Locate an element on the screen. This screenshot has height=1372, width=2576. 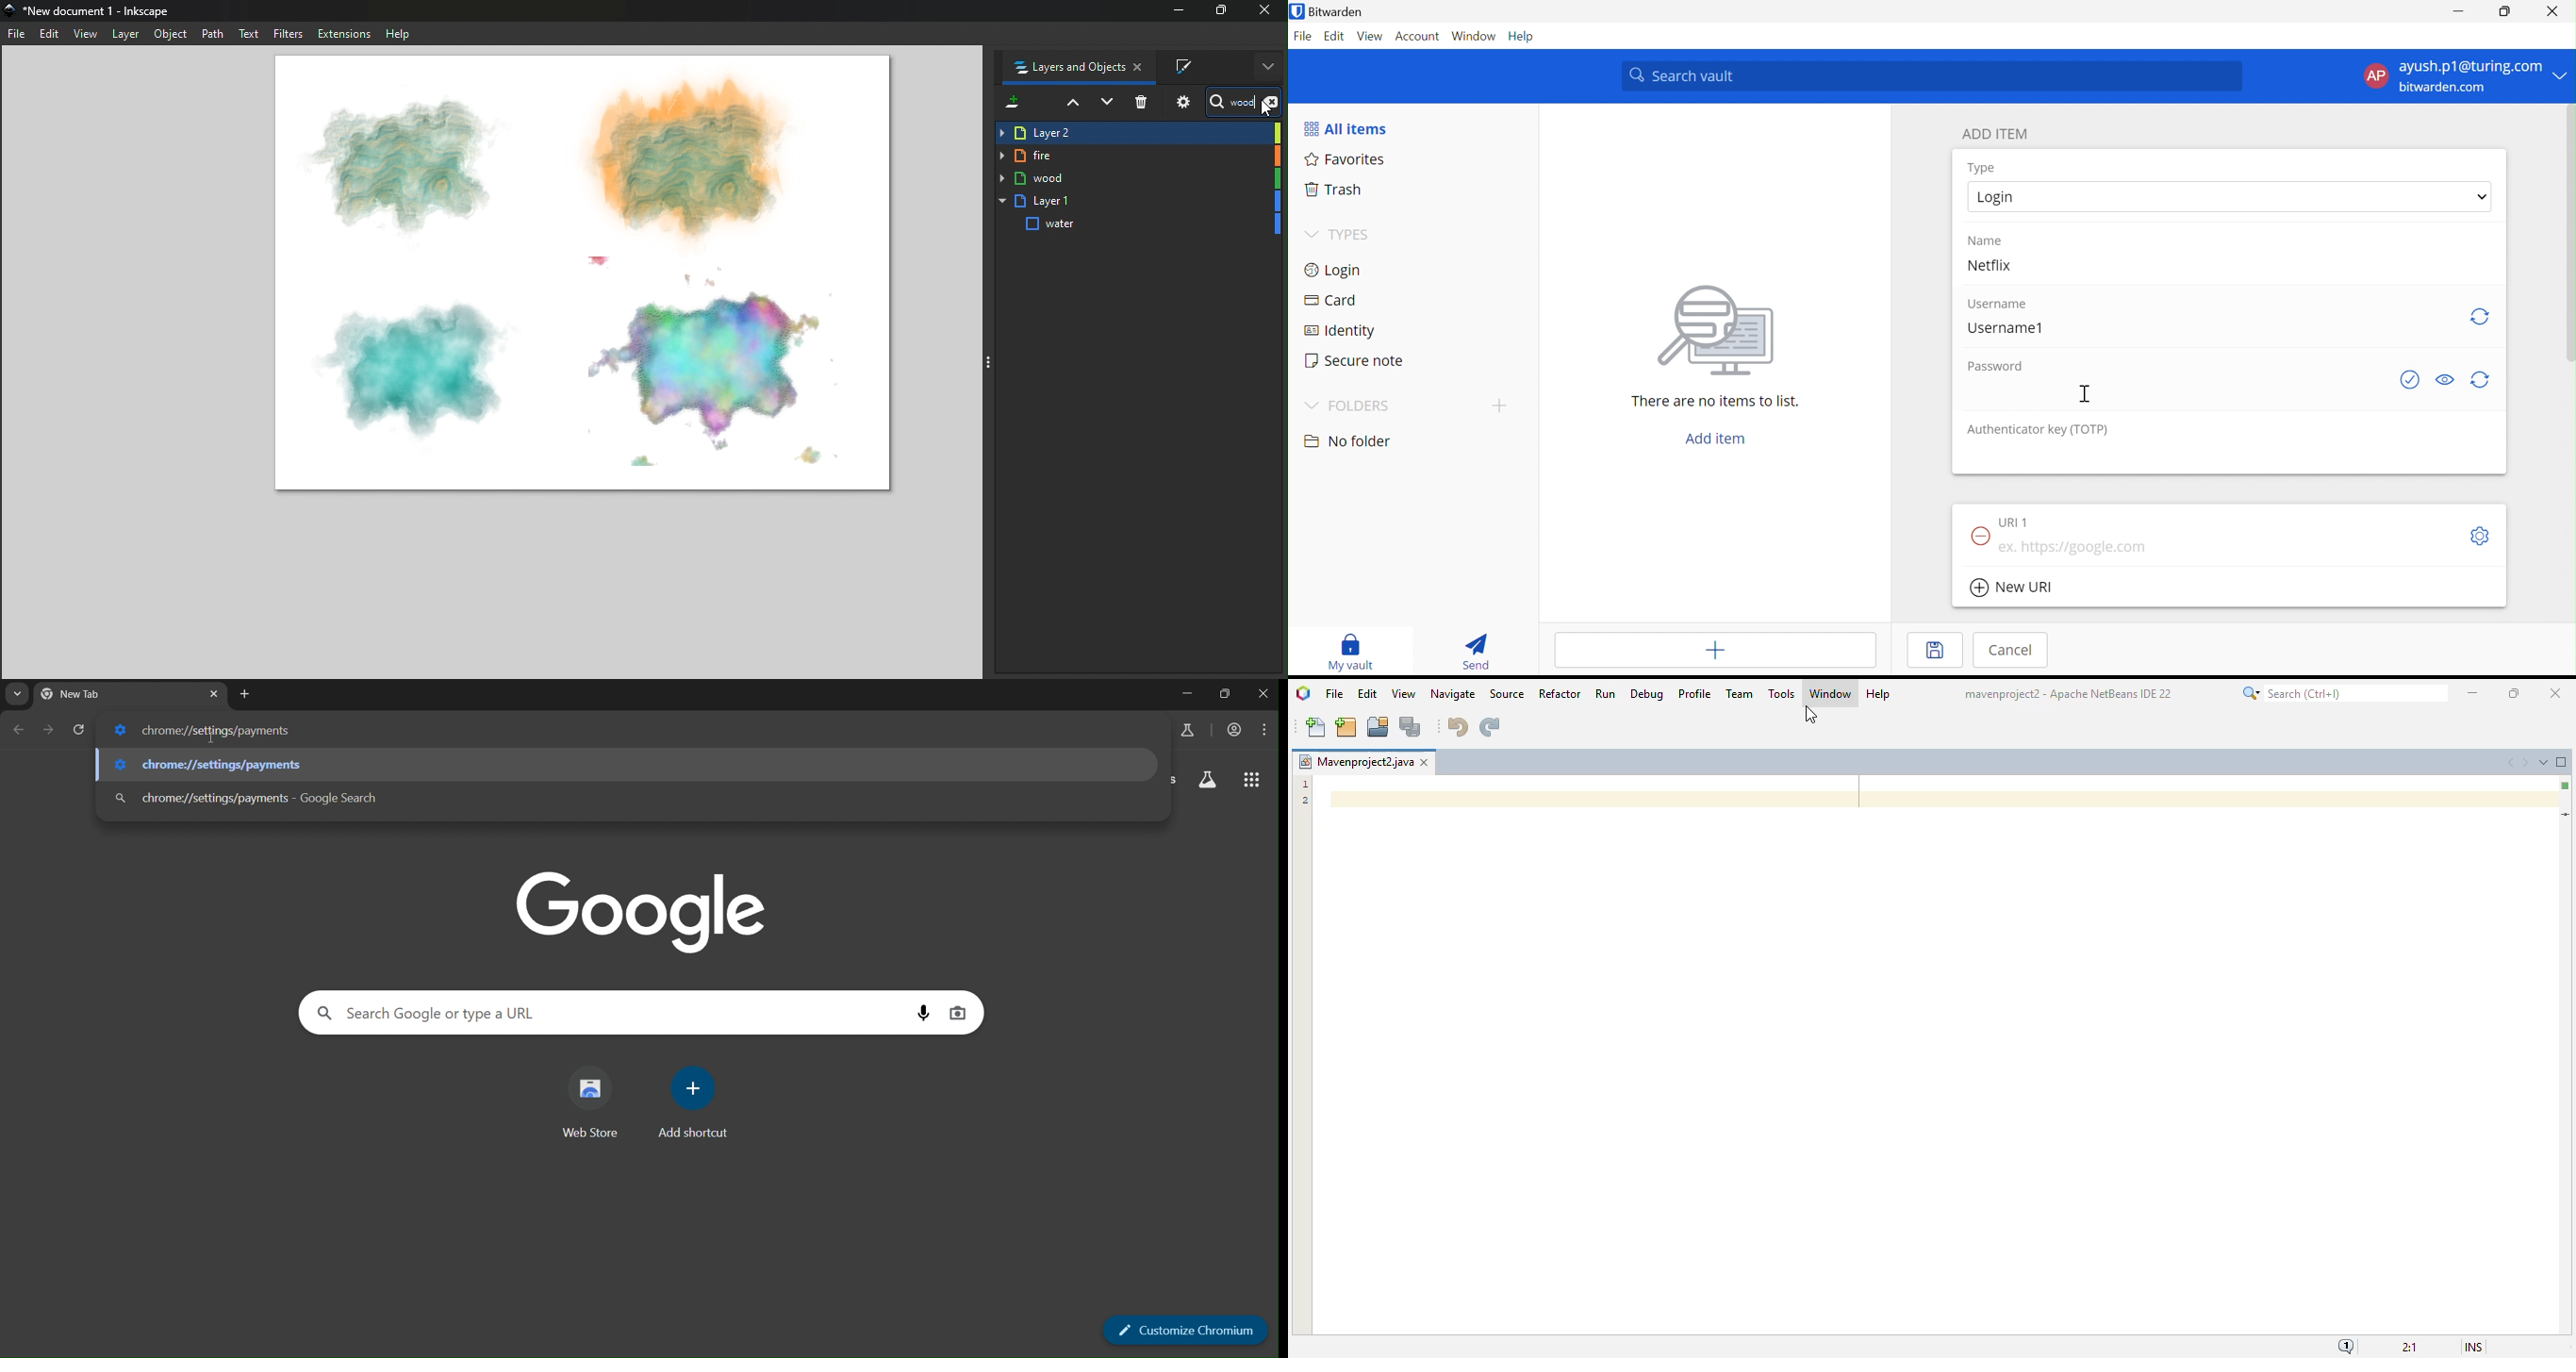
Type is located at coordinates (1980, 167).